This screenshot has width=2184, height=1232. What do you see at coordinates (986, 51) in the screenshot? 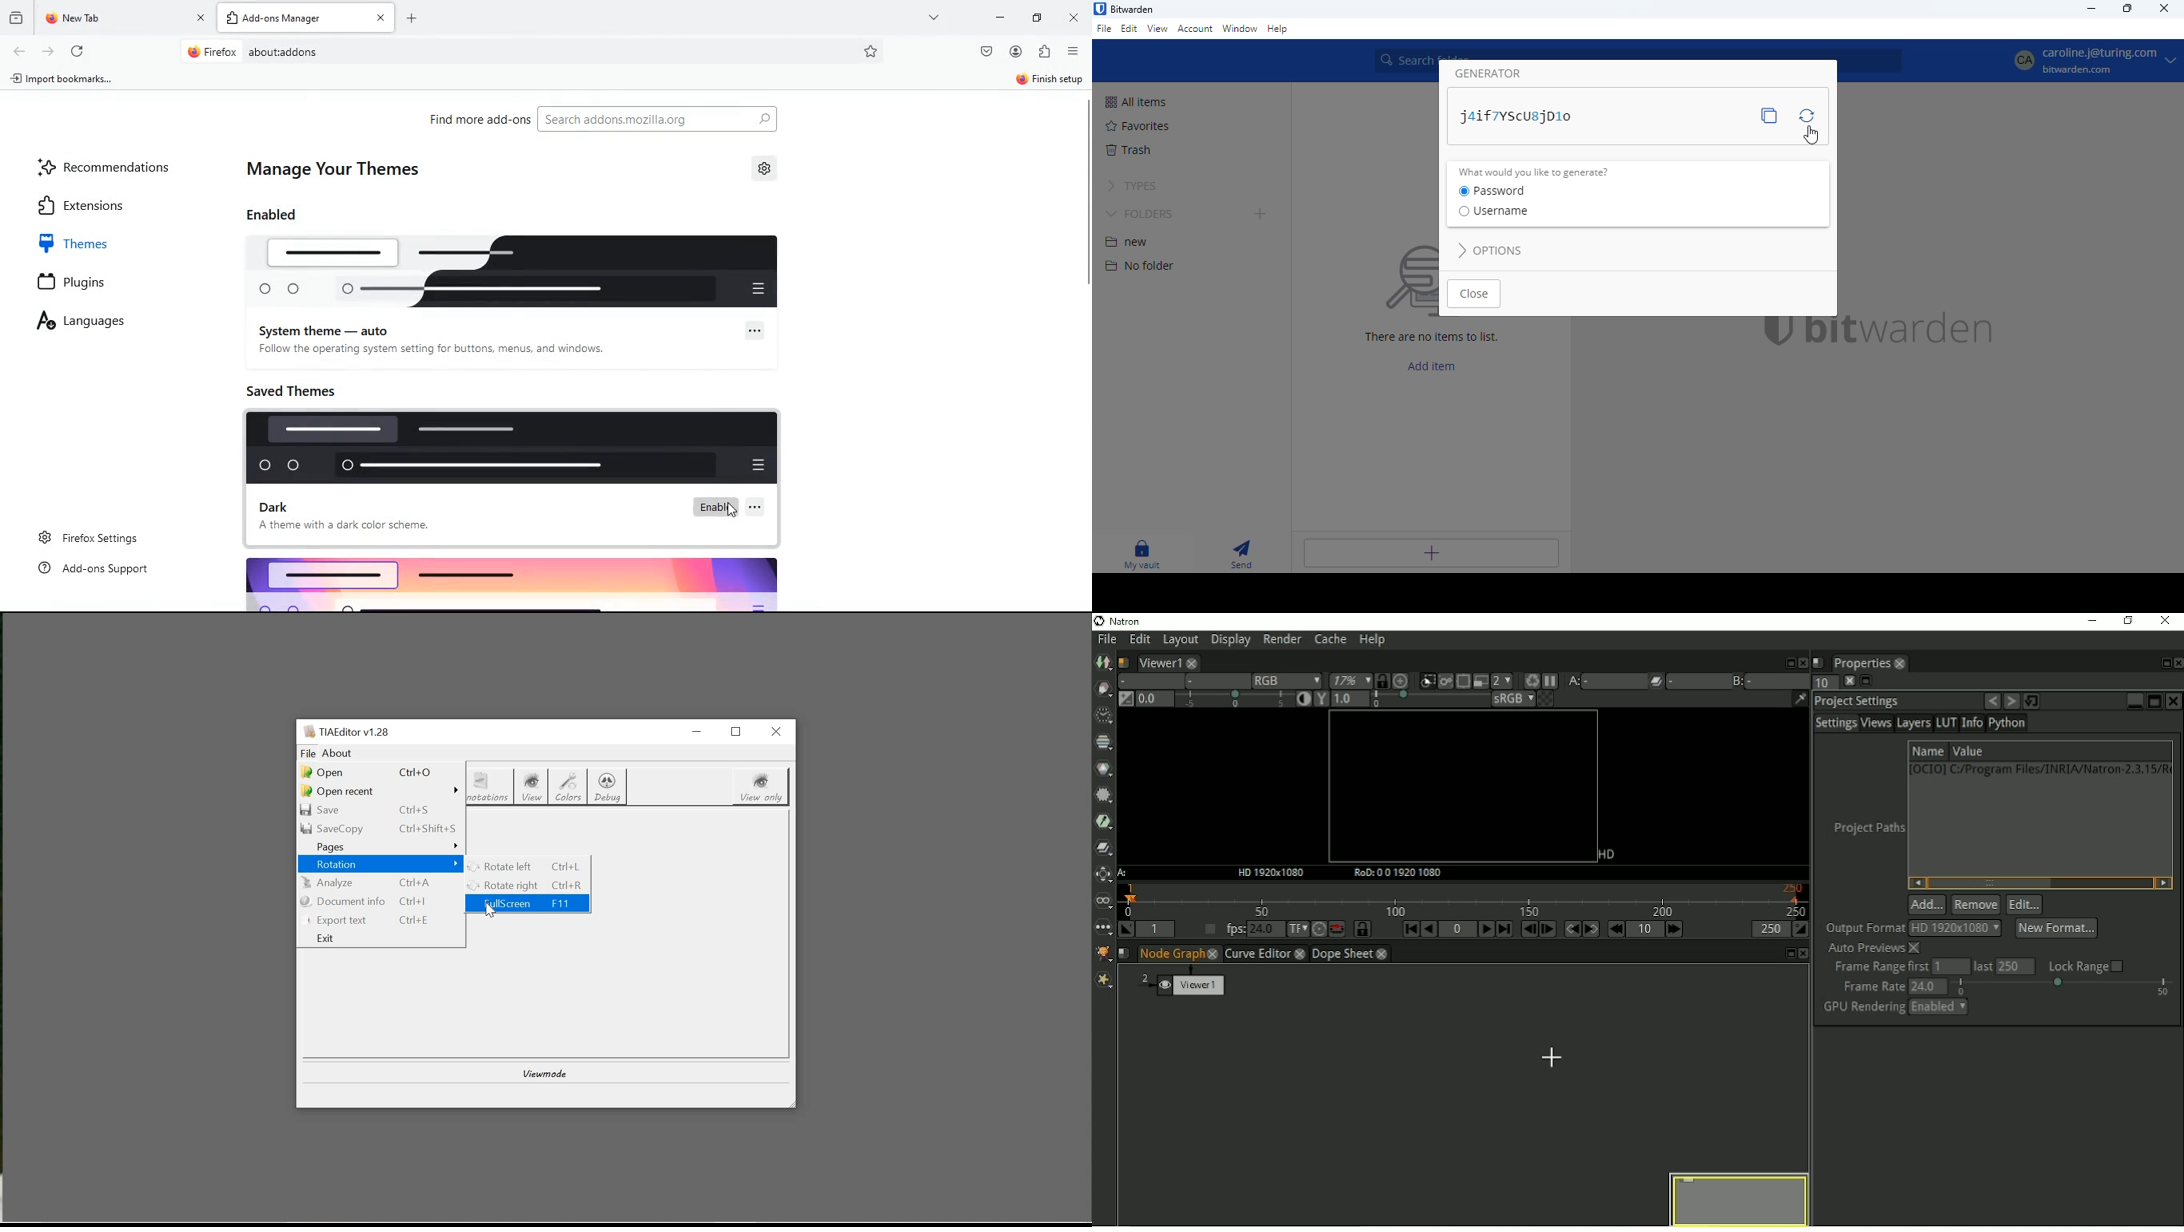
I see `pocket` at bounding box center [986, 51].